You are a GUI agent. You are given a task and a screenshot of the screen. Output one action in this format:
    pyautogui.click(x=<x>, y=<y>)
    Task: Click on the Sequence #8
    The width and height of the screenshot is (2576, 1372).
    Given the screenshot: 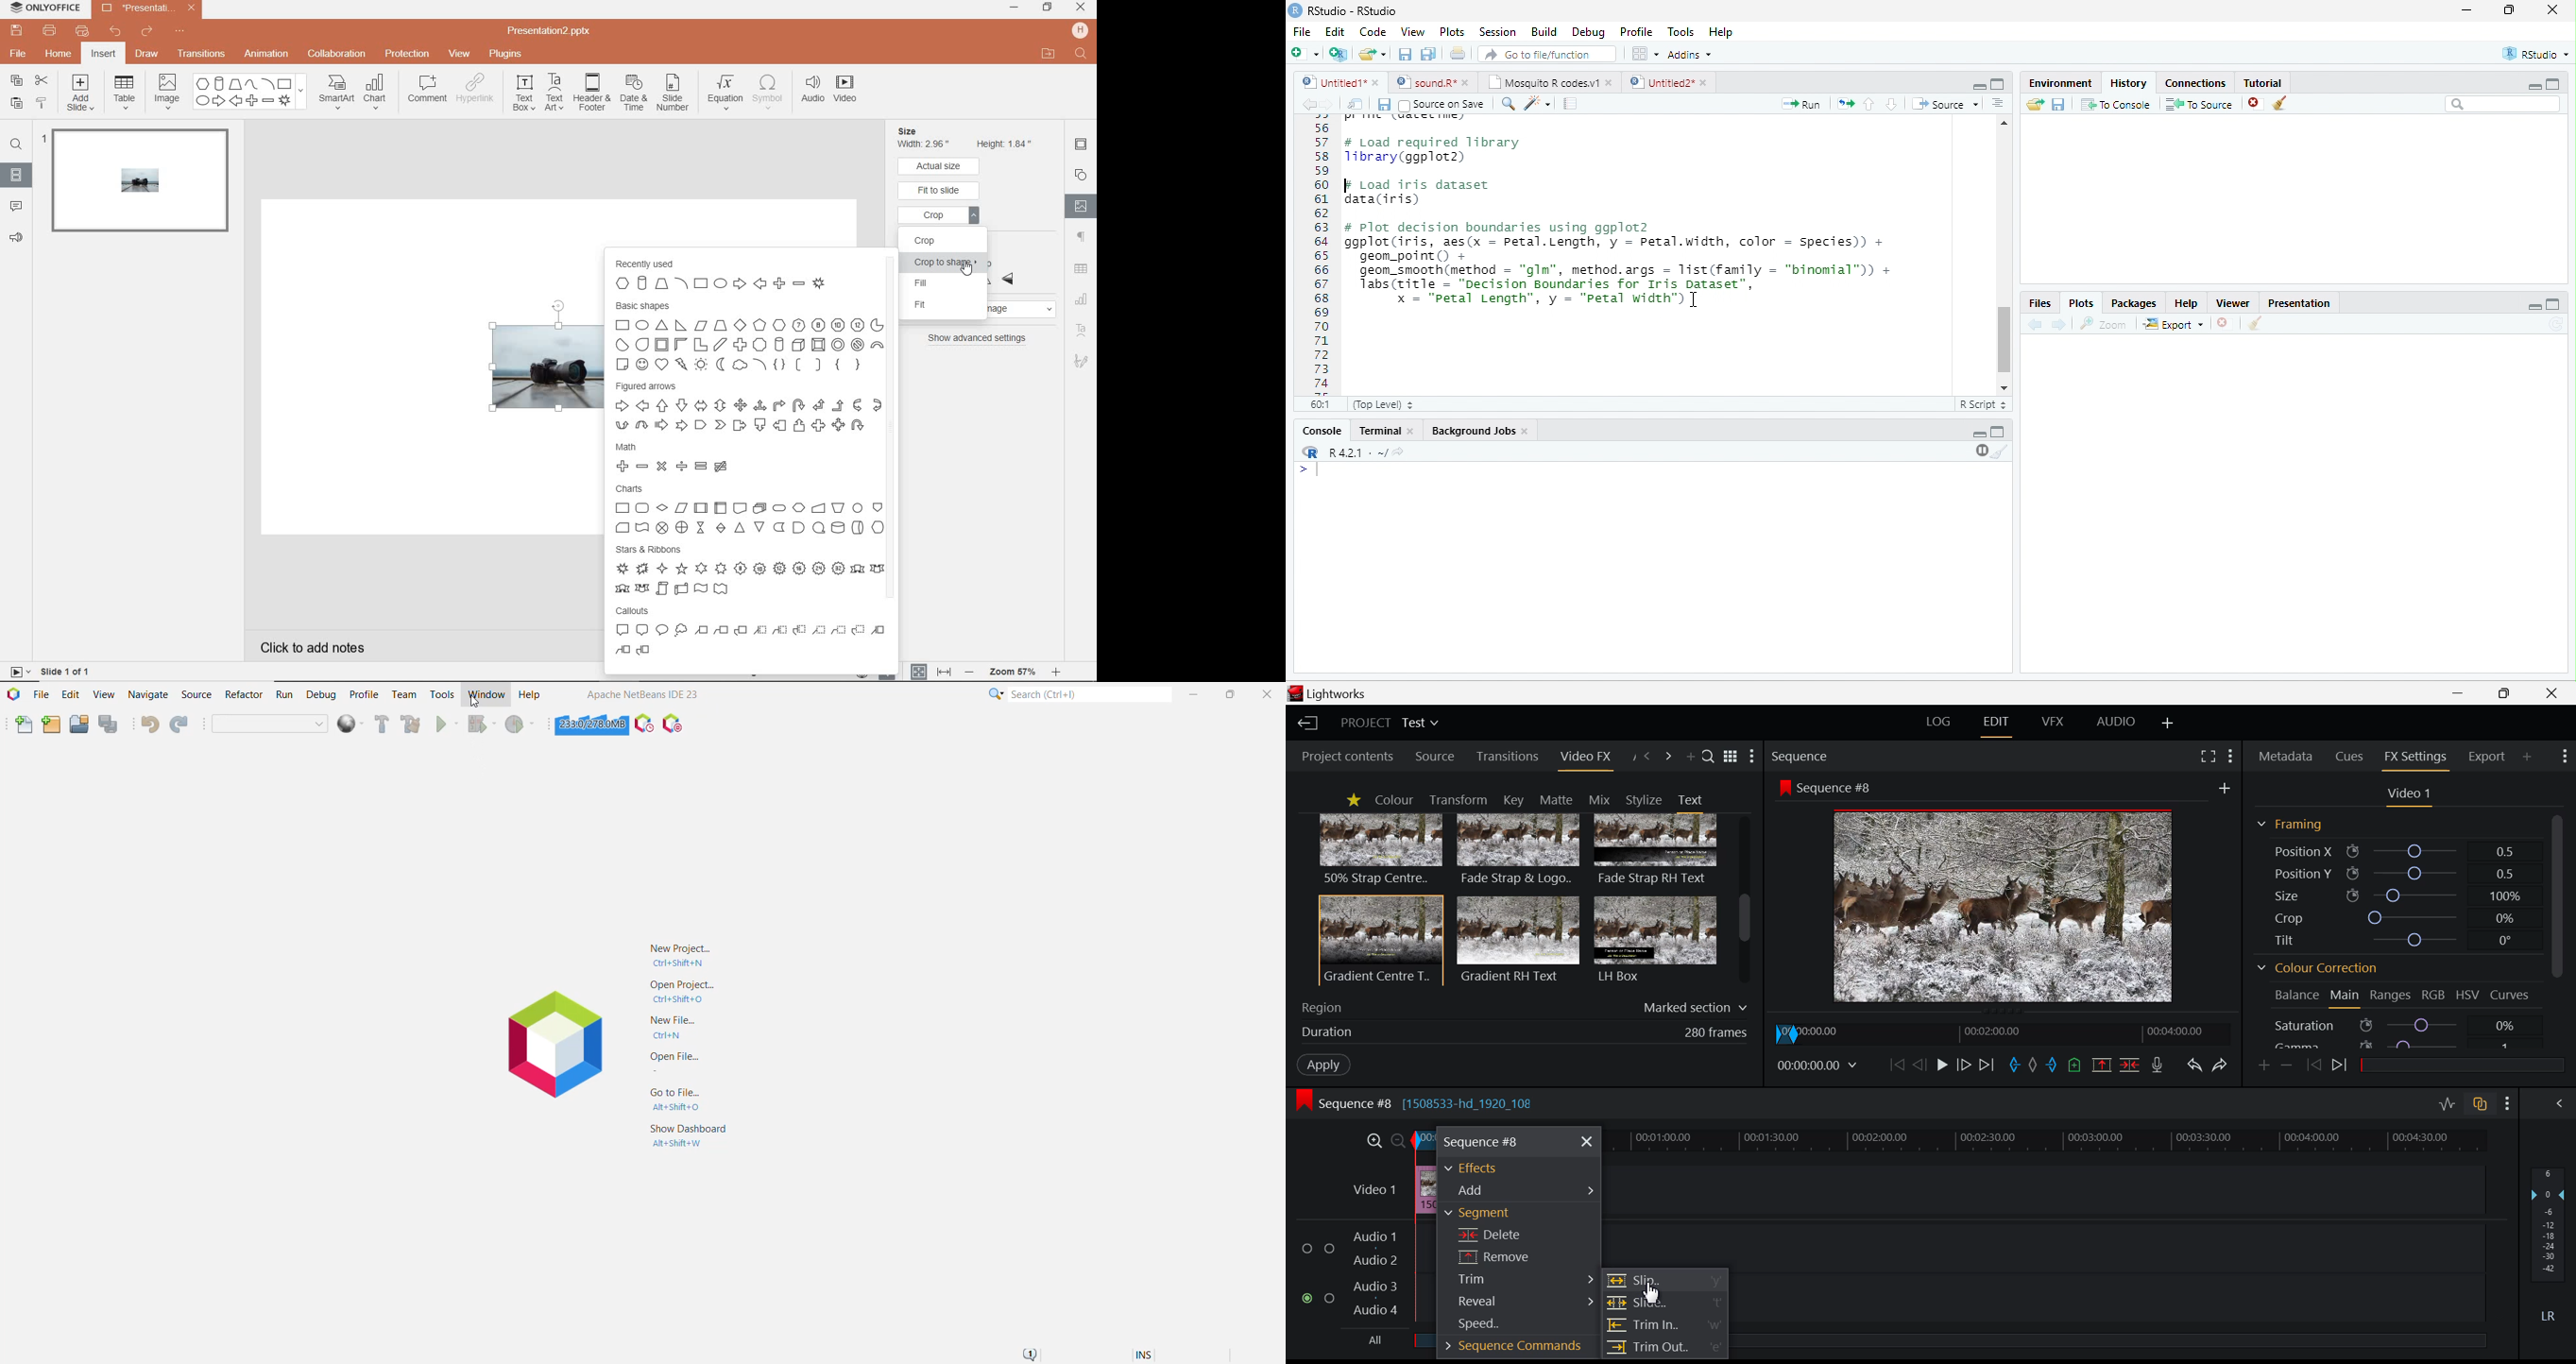 What is the action you would take?
    pyautogui.click(x=1831, y=786)
    